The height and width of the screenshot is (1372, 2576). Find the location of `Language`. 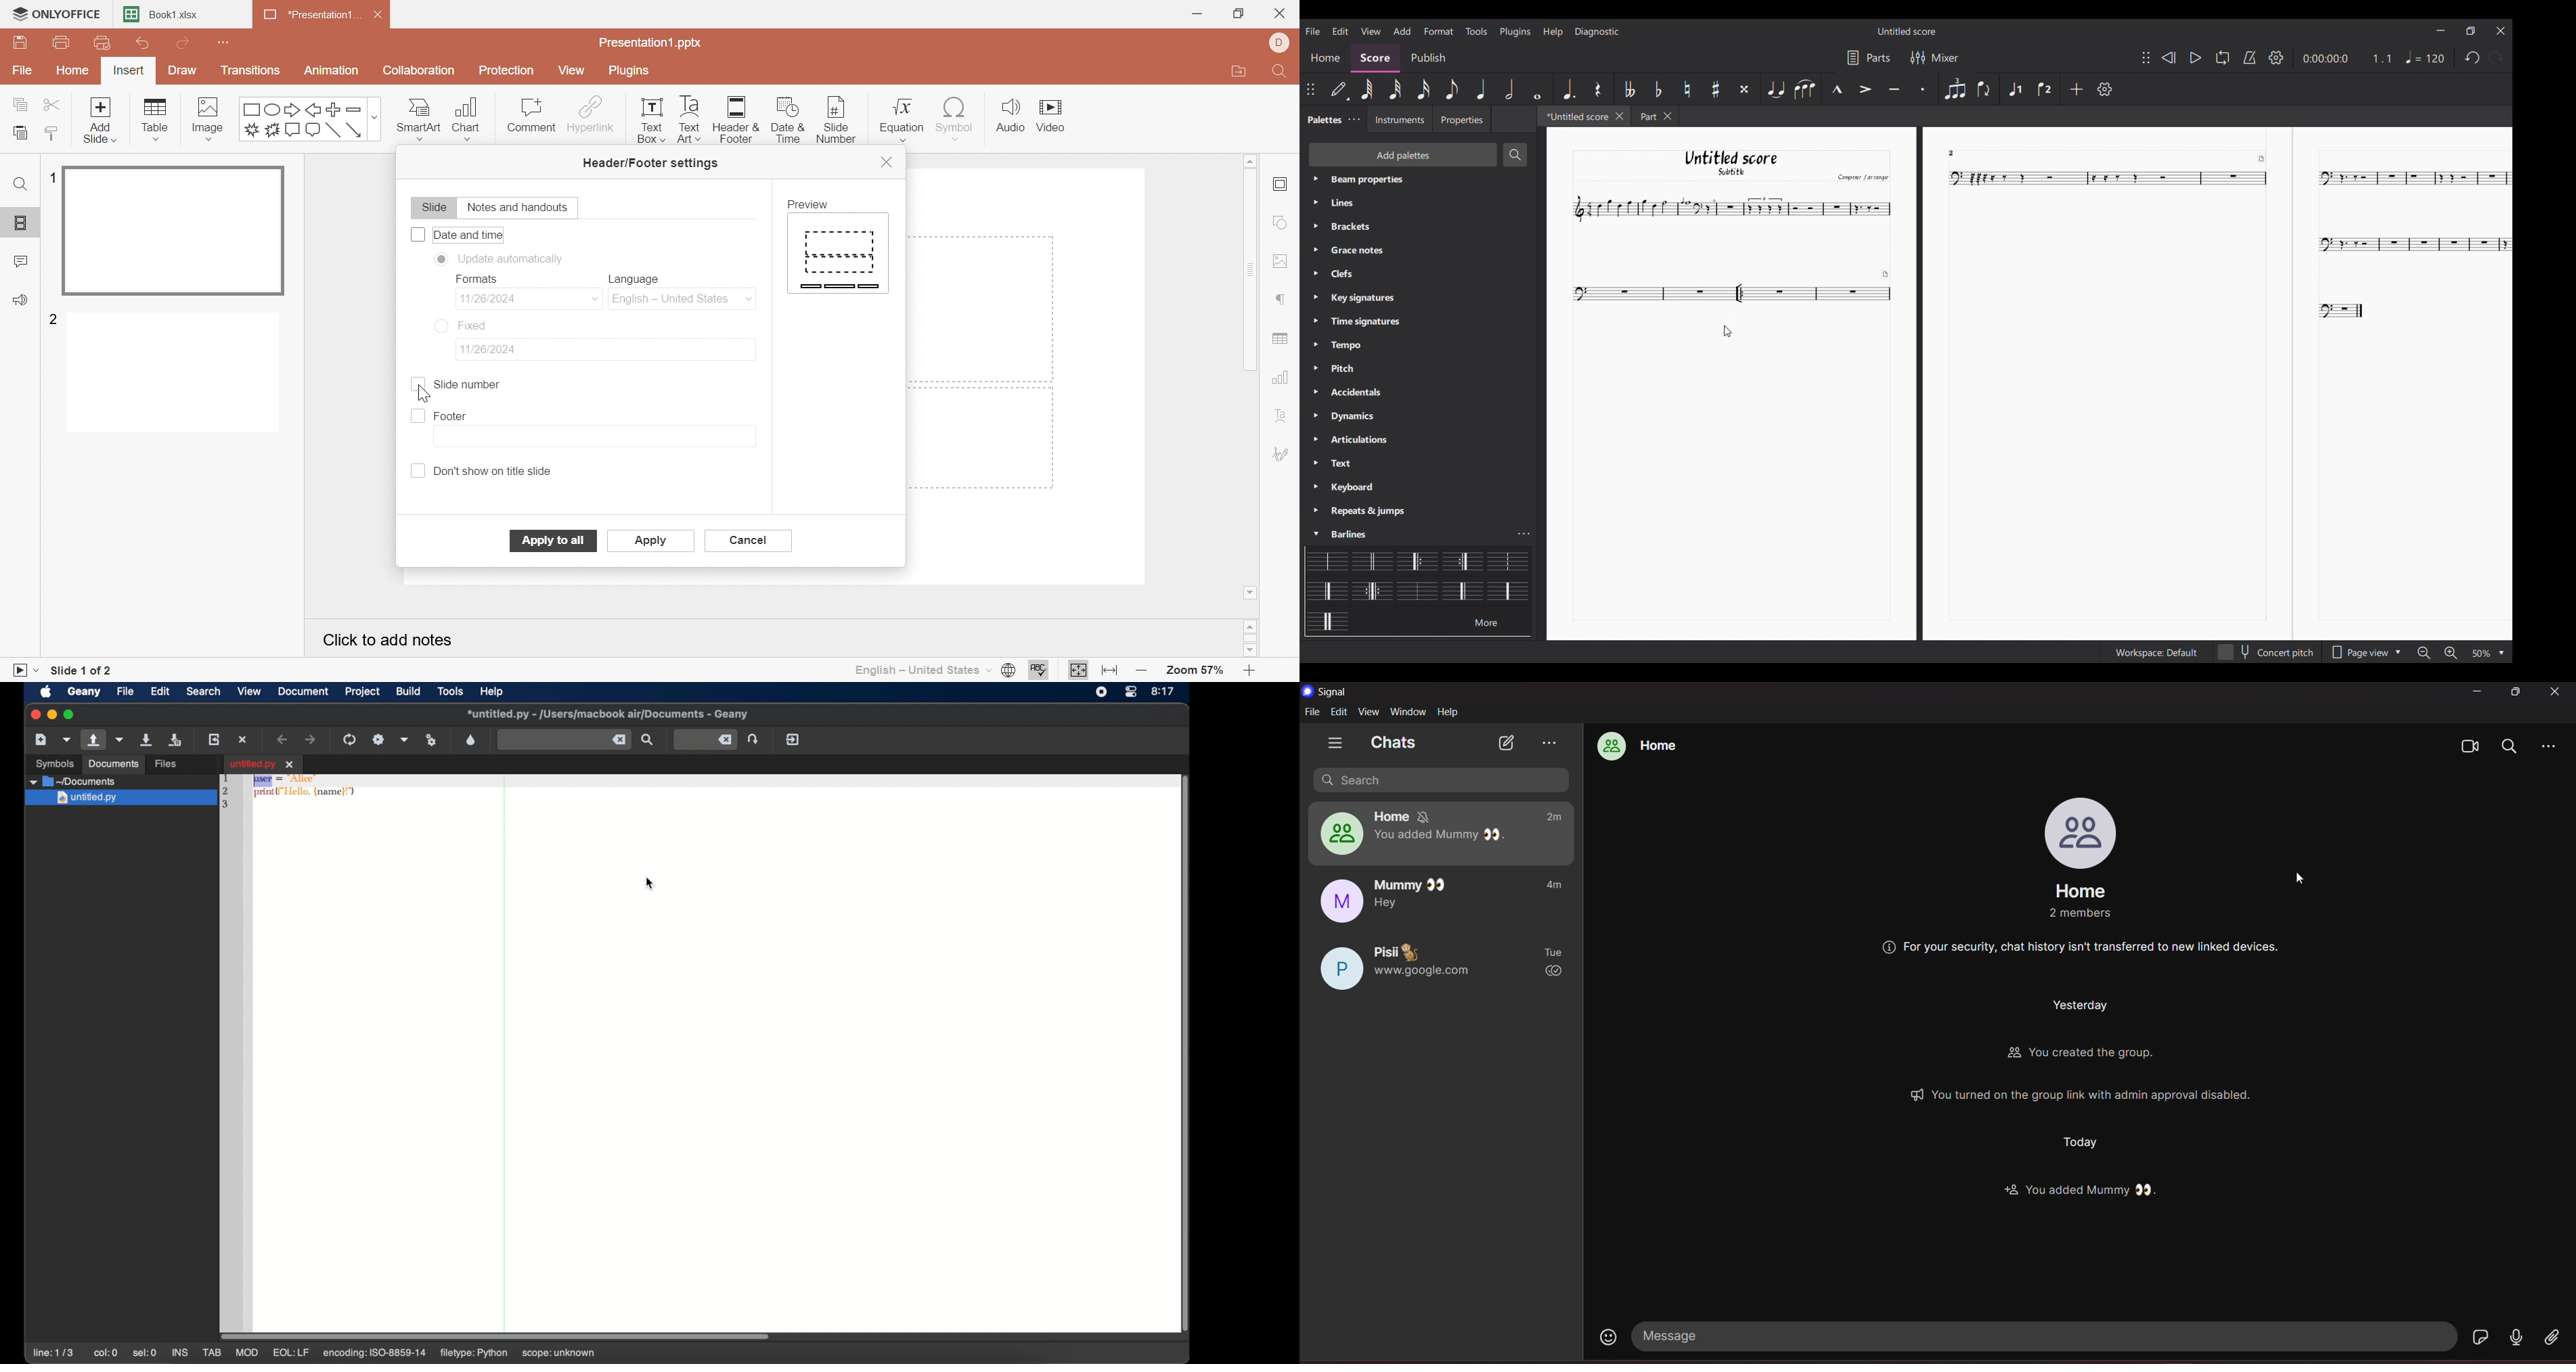

Language is located at coordinates (639, 279).